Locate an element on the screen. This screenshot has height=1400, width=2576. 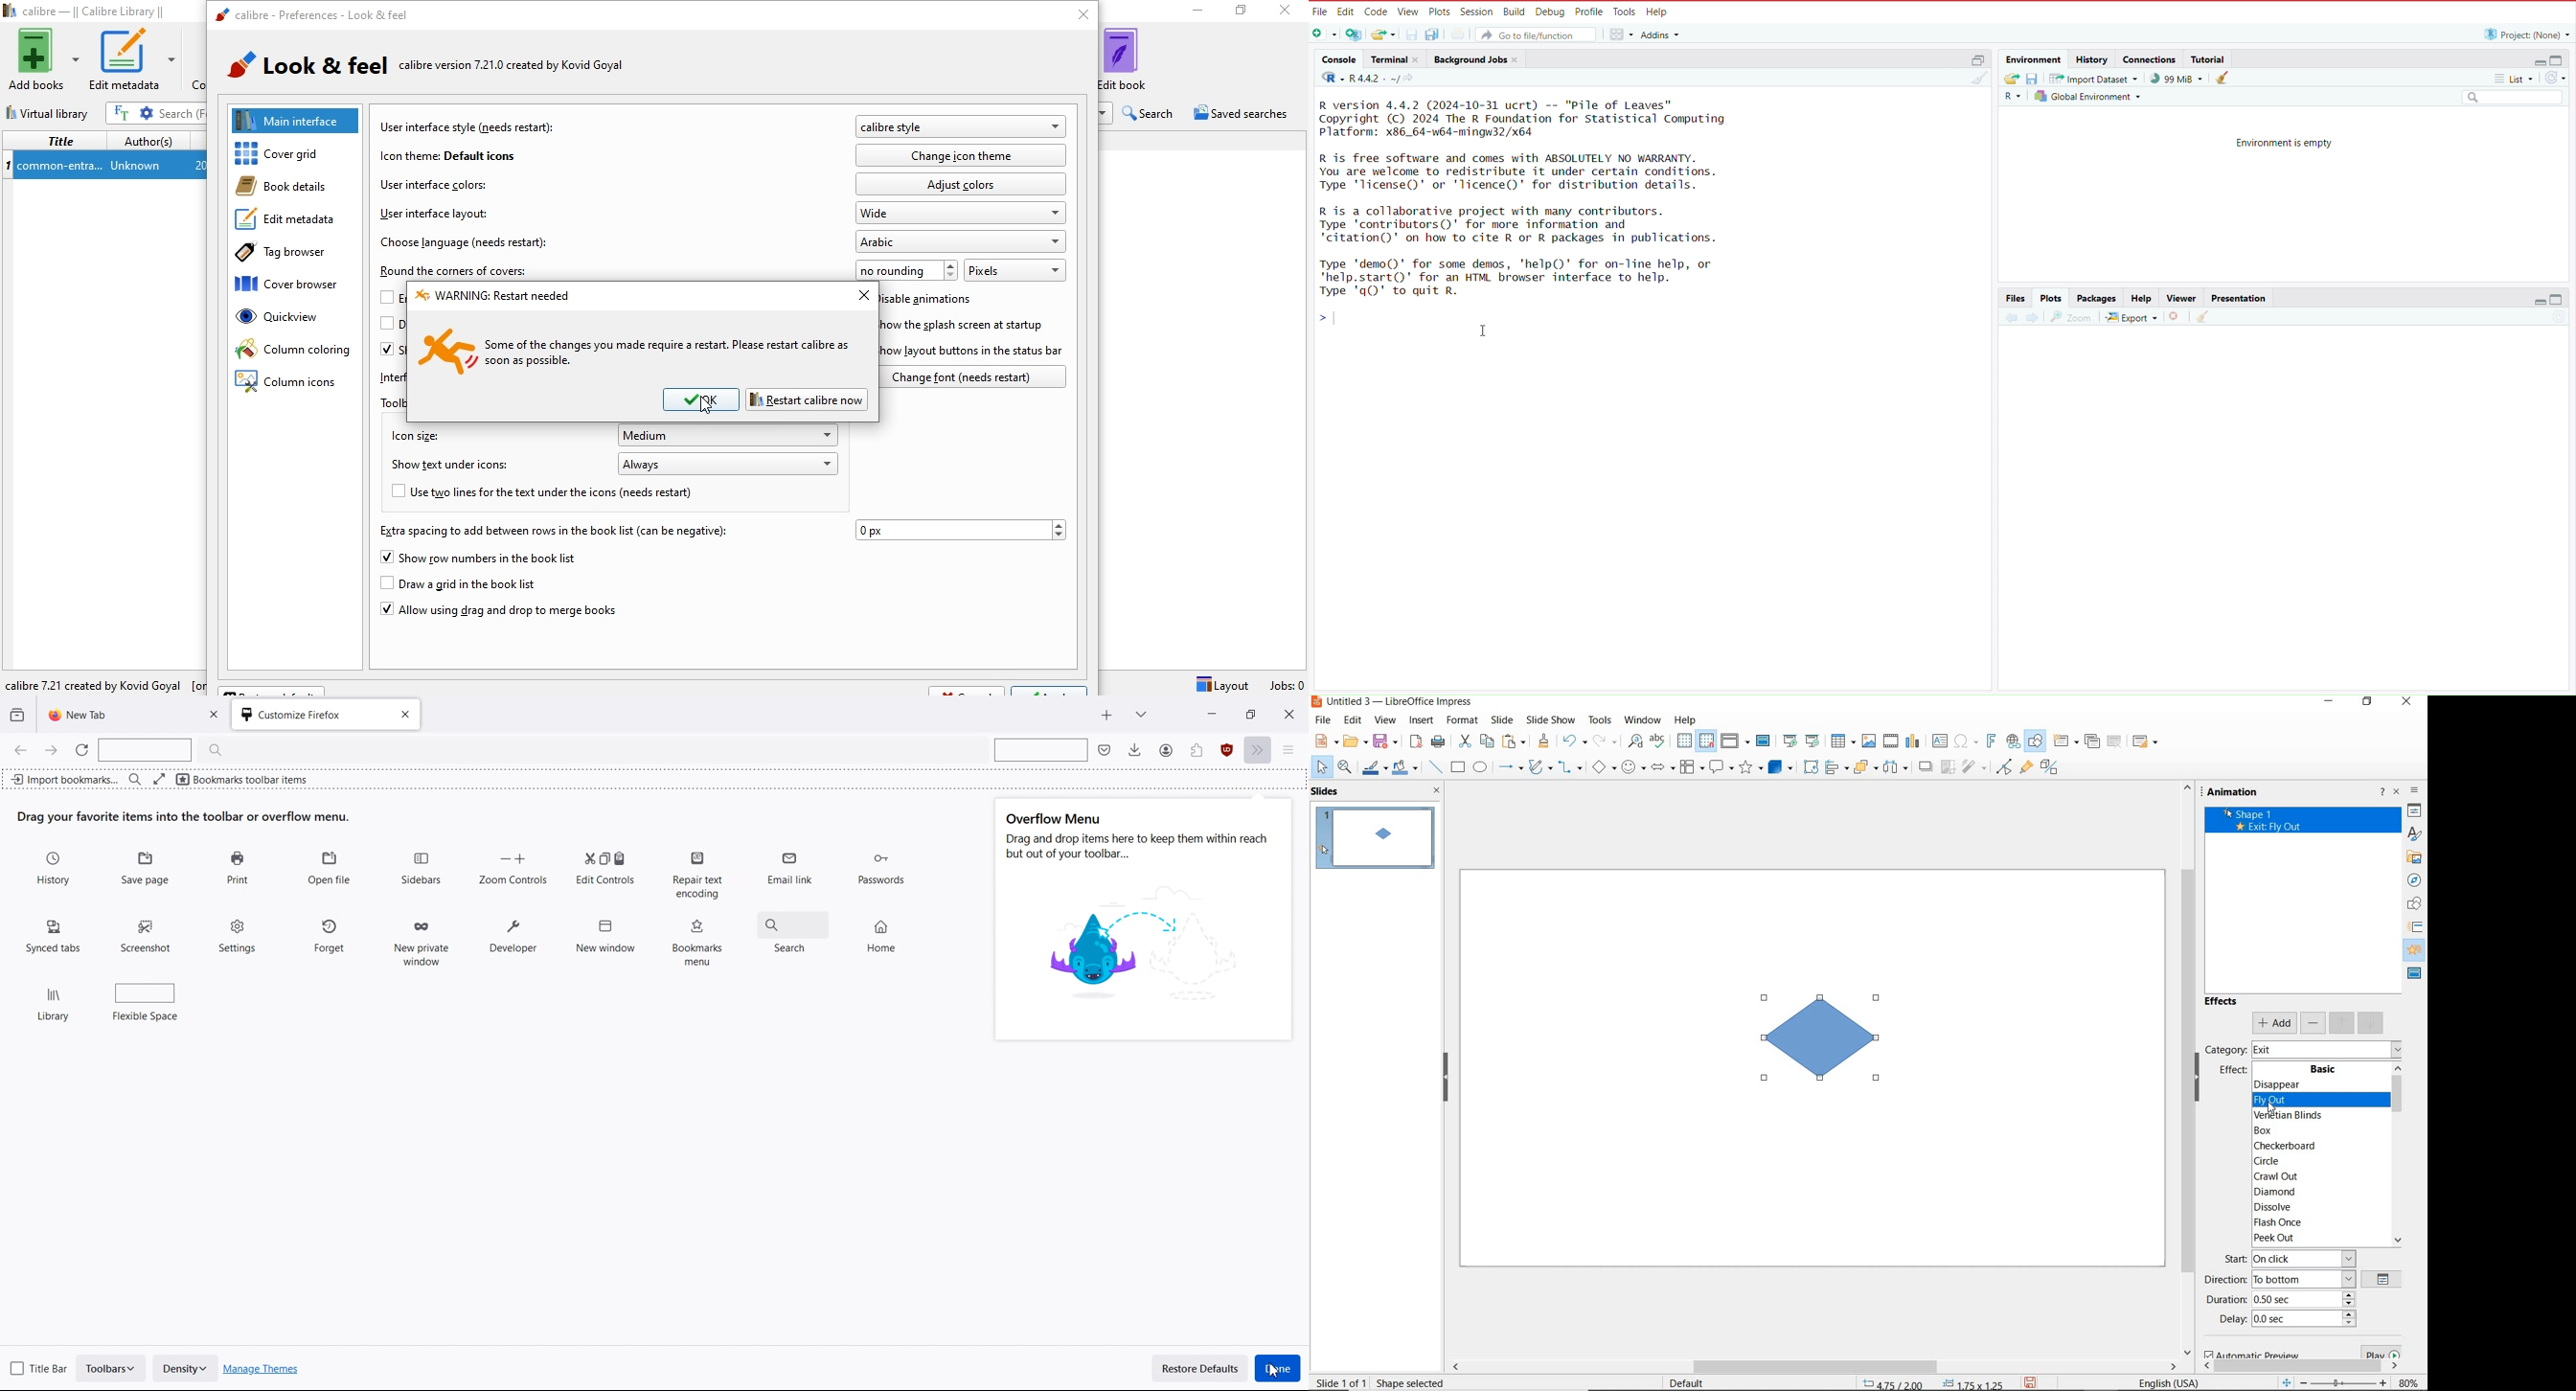
display grid is located at coordinates (1684, 741).